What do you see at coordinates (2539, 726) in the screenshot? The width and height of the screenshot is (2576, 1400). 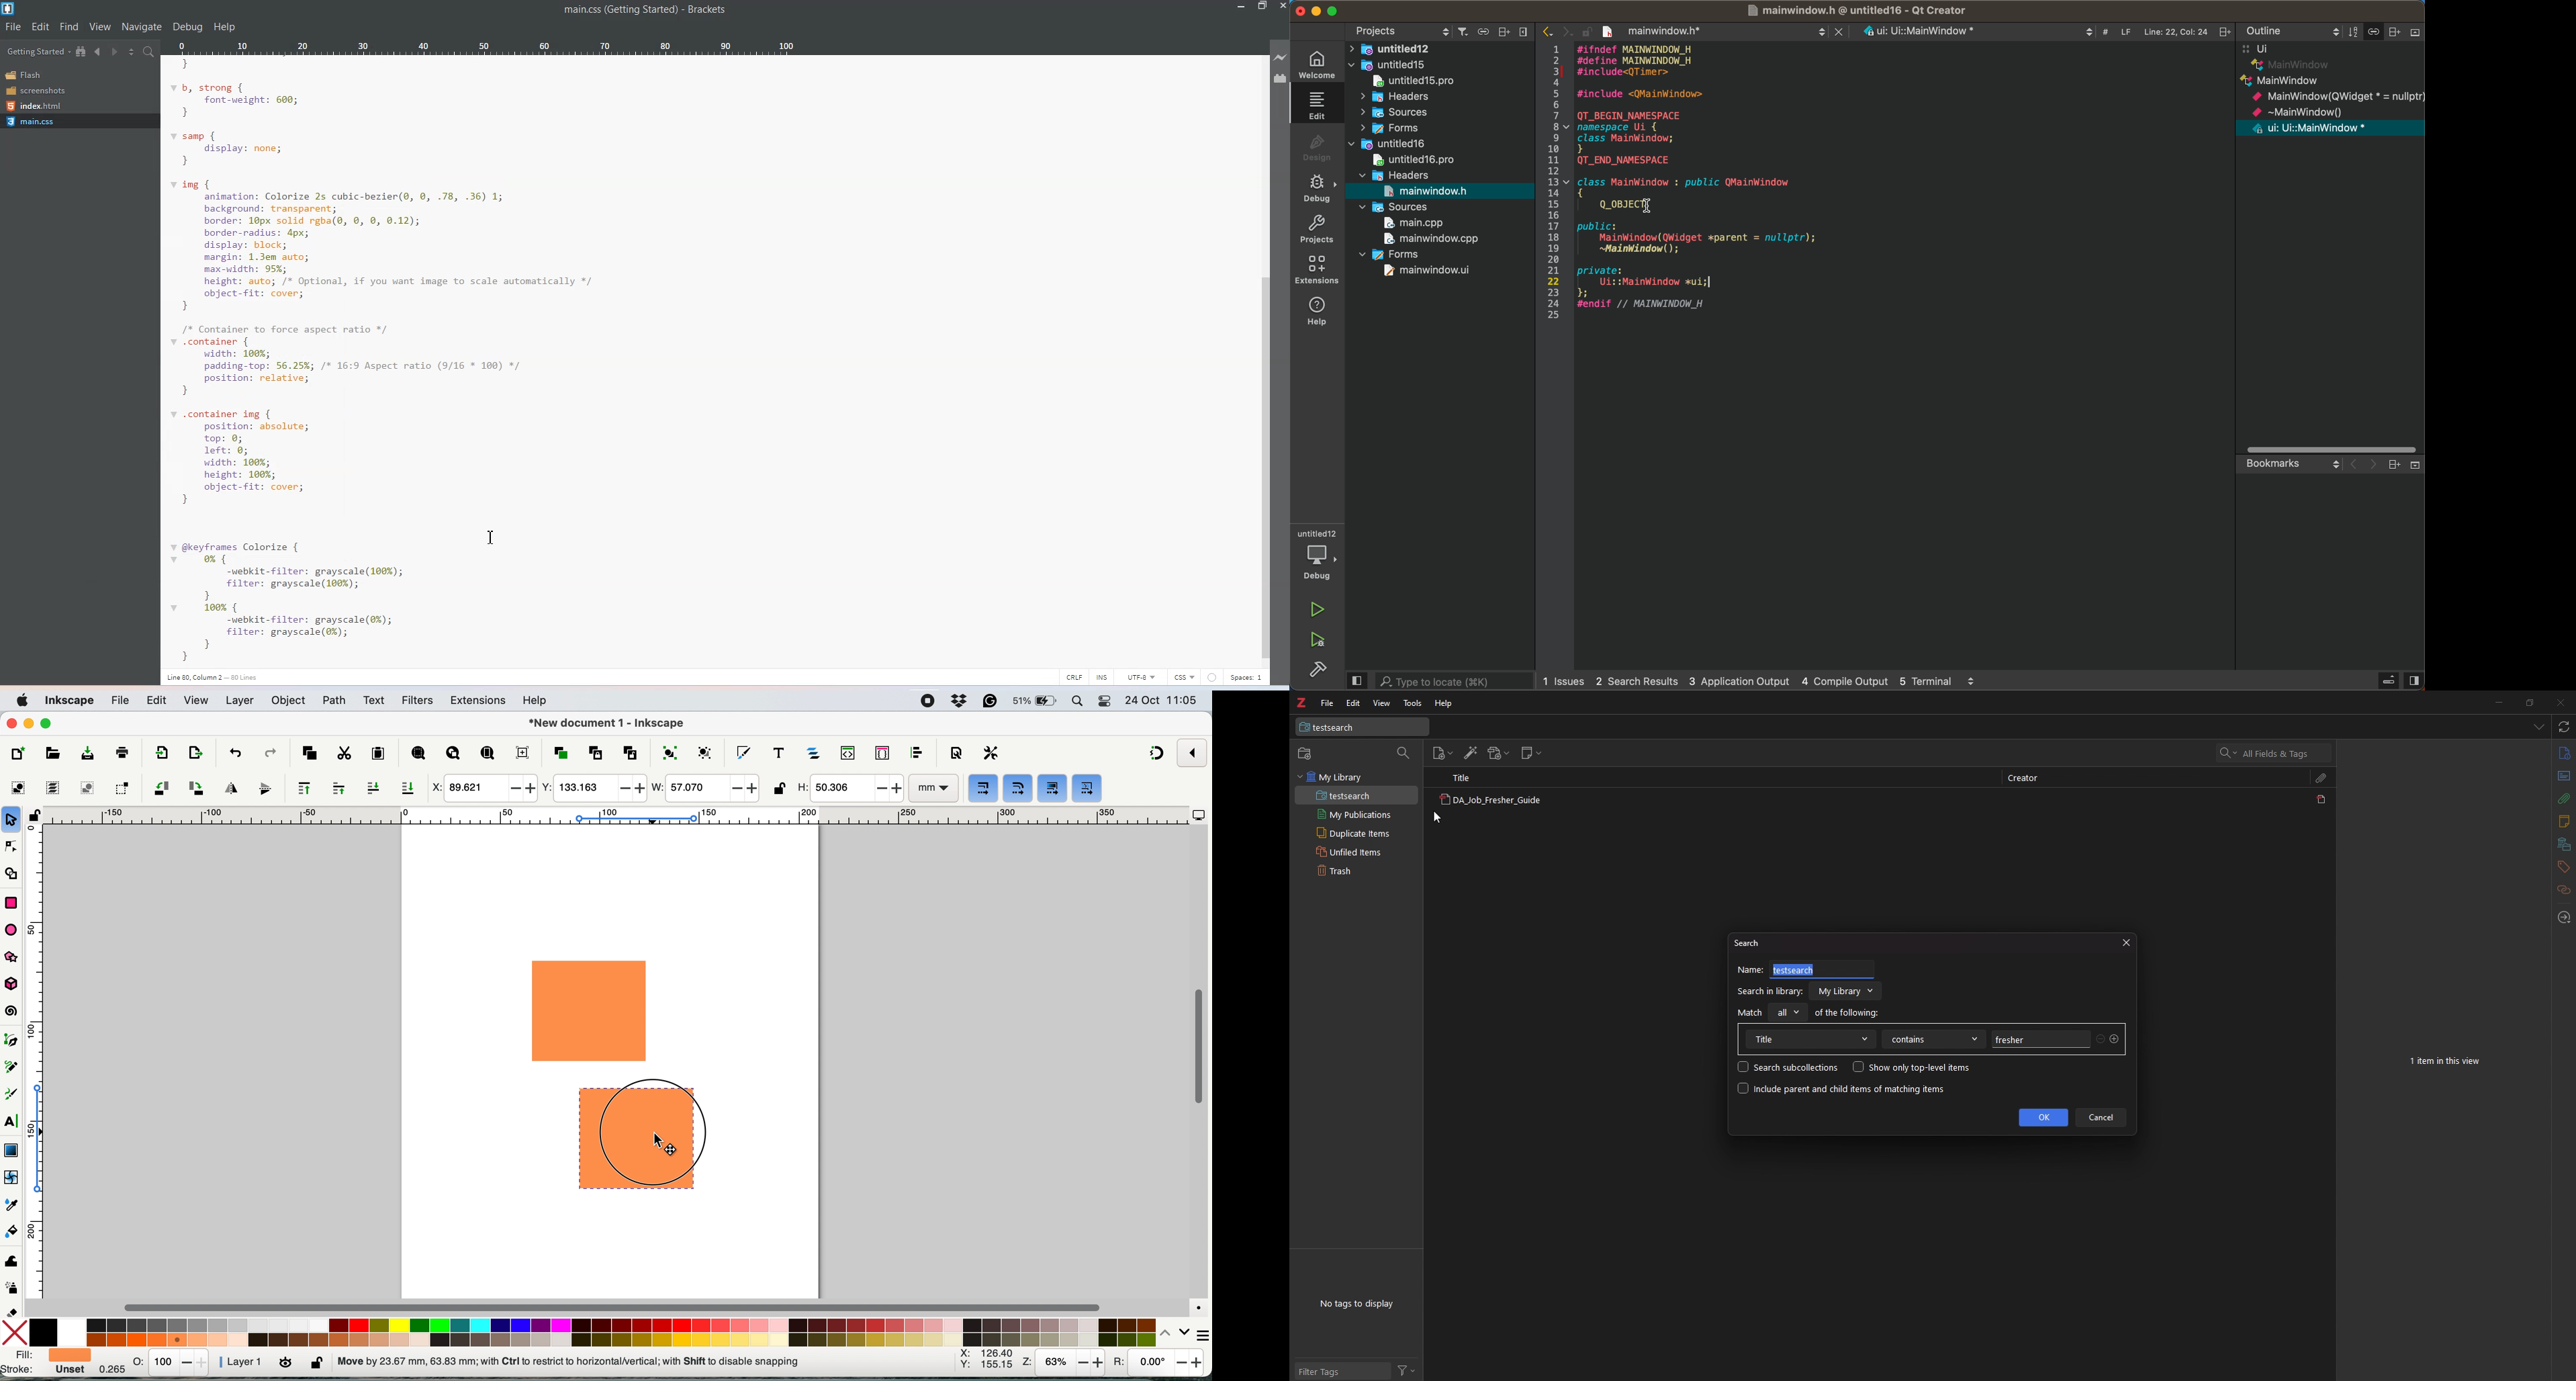 I see `list all items` at bounding box center [2539, 726].